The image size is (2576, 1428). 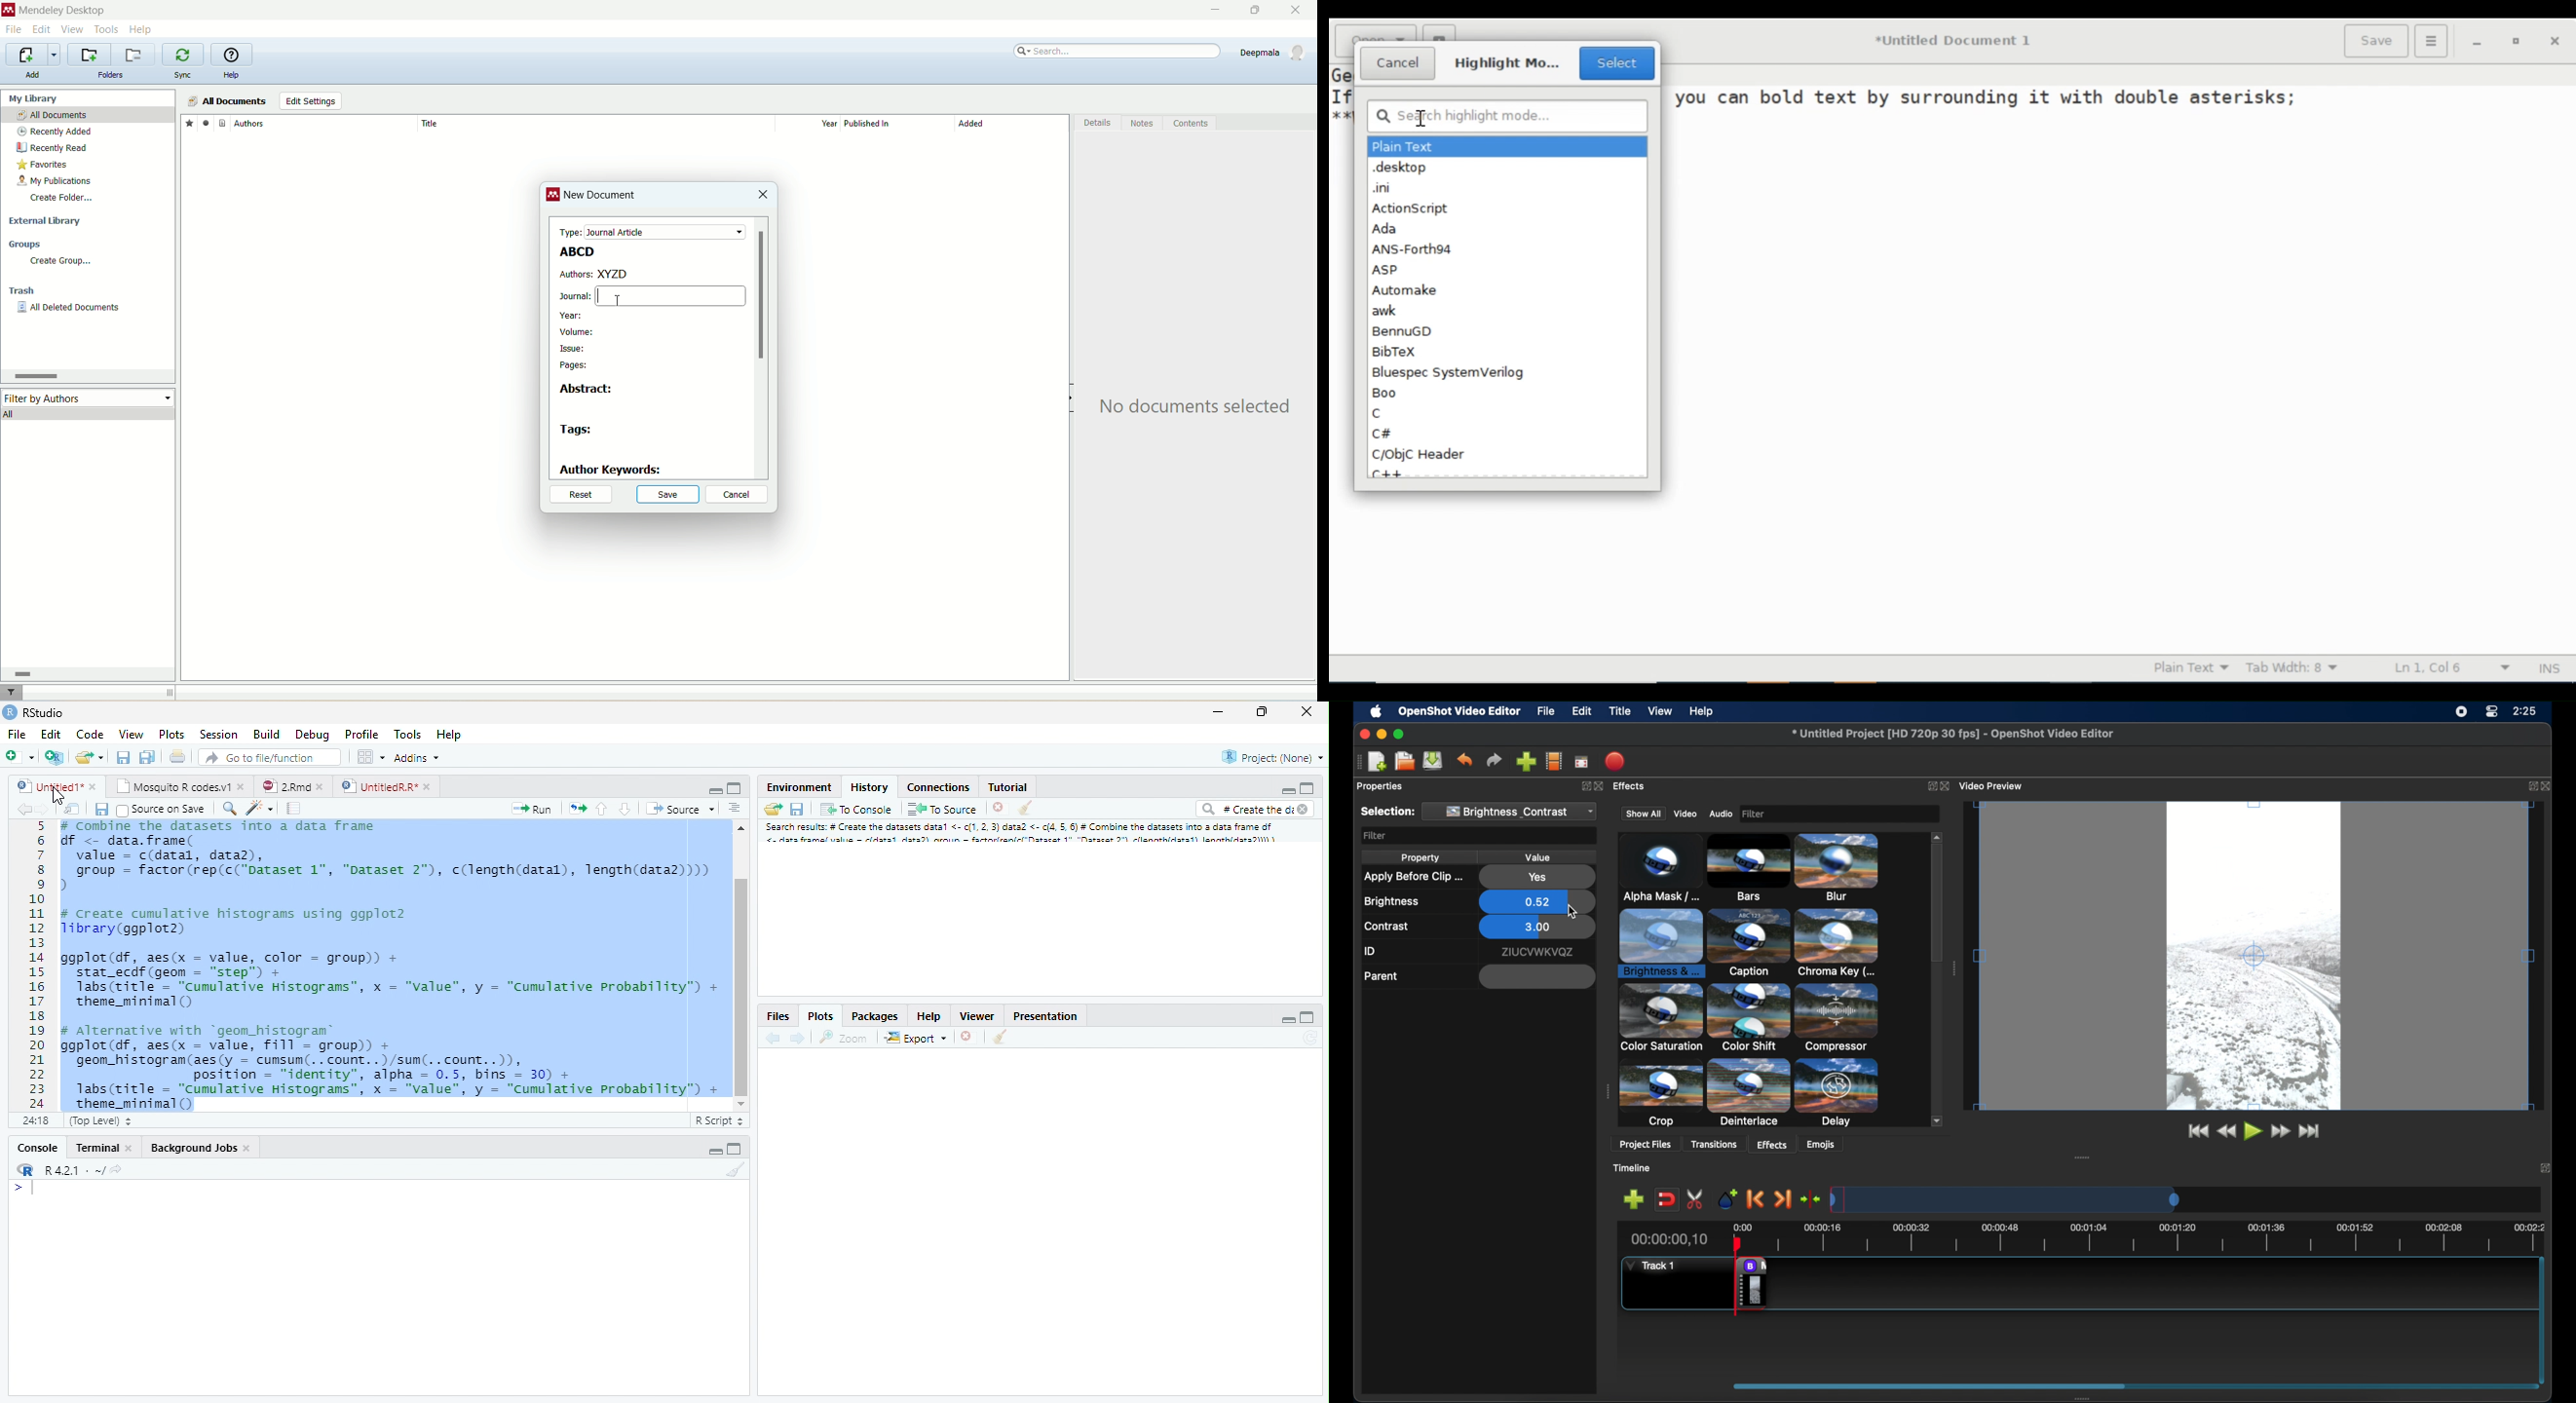 I want to click on Minimize, so click(x=1287, y=791).